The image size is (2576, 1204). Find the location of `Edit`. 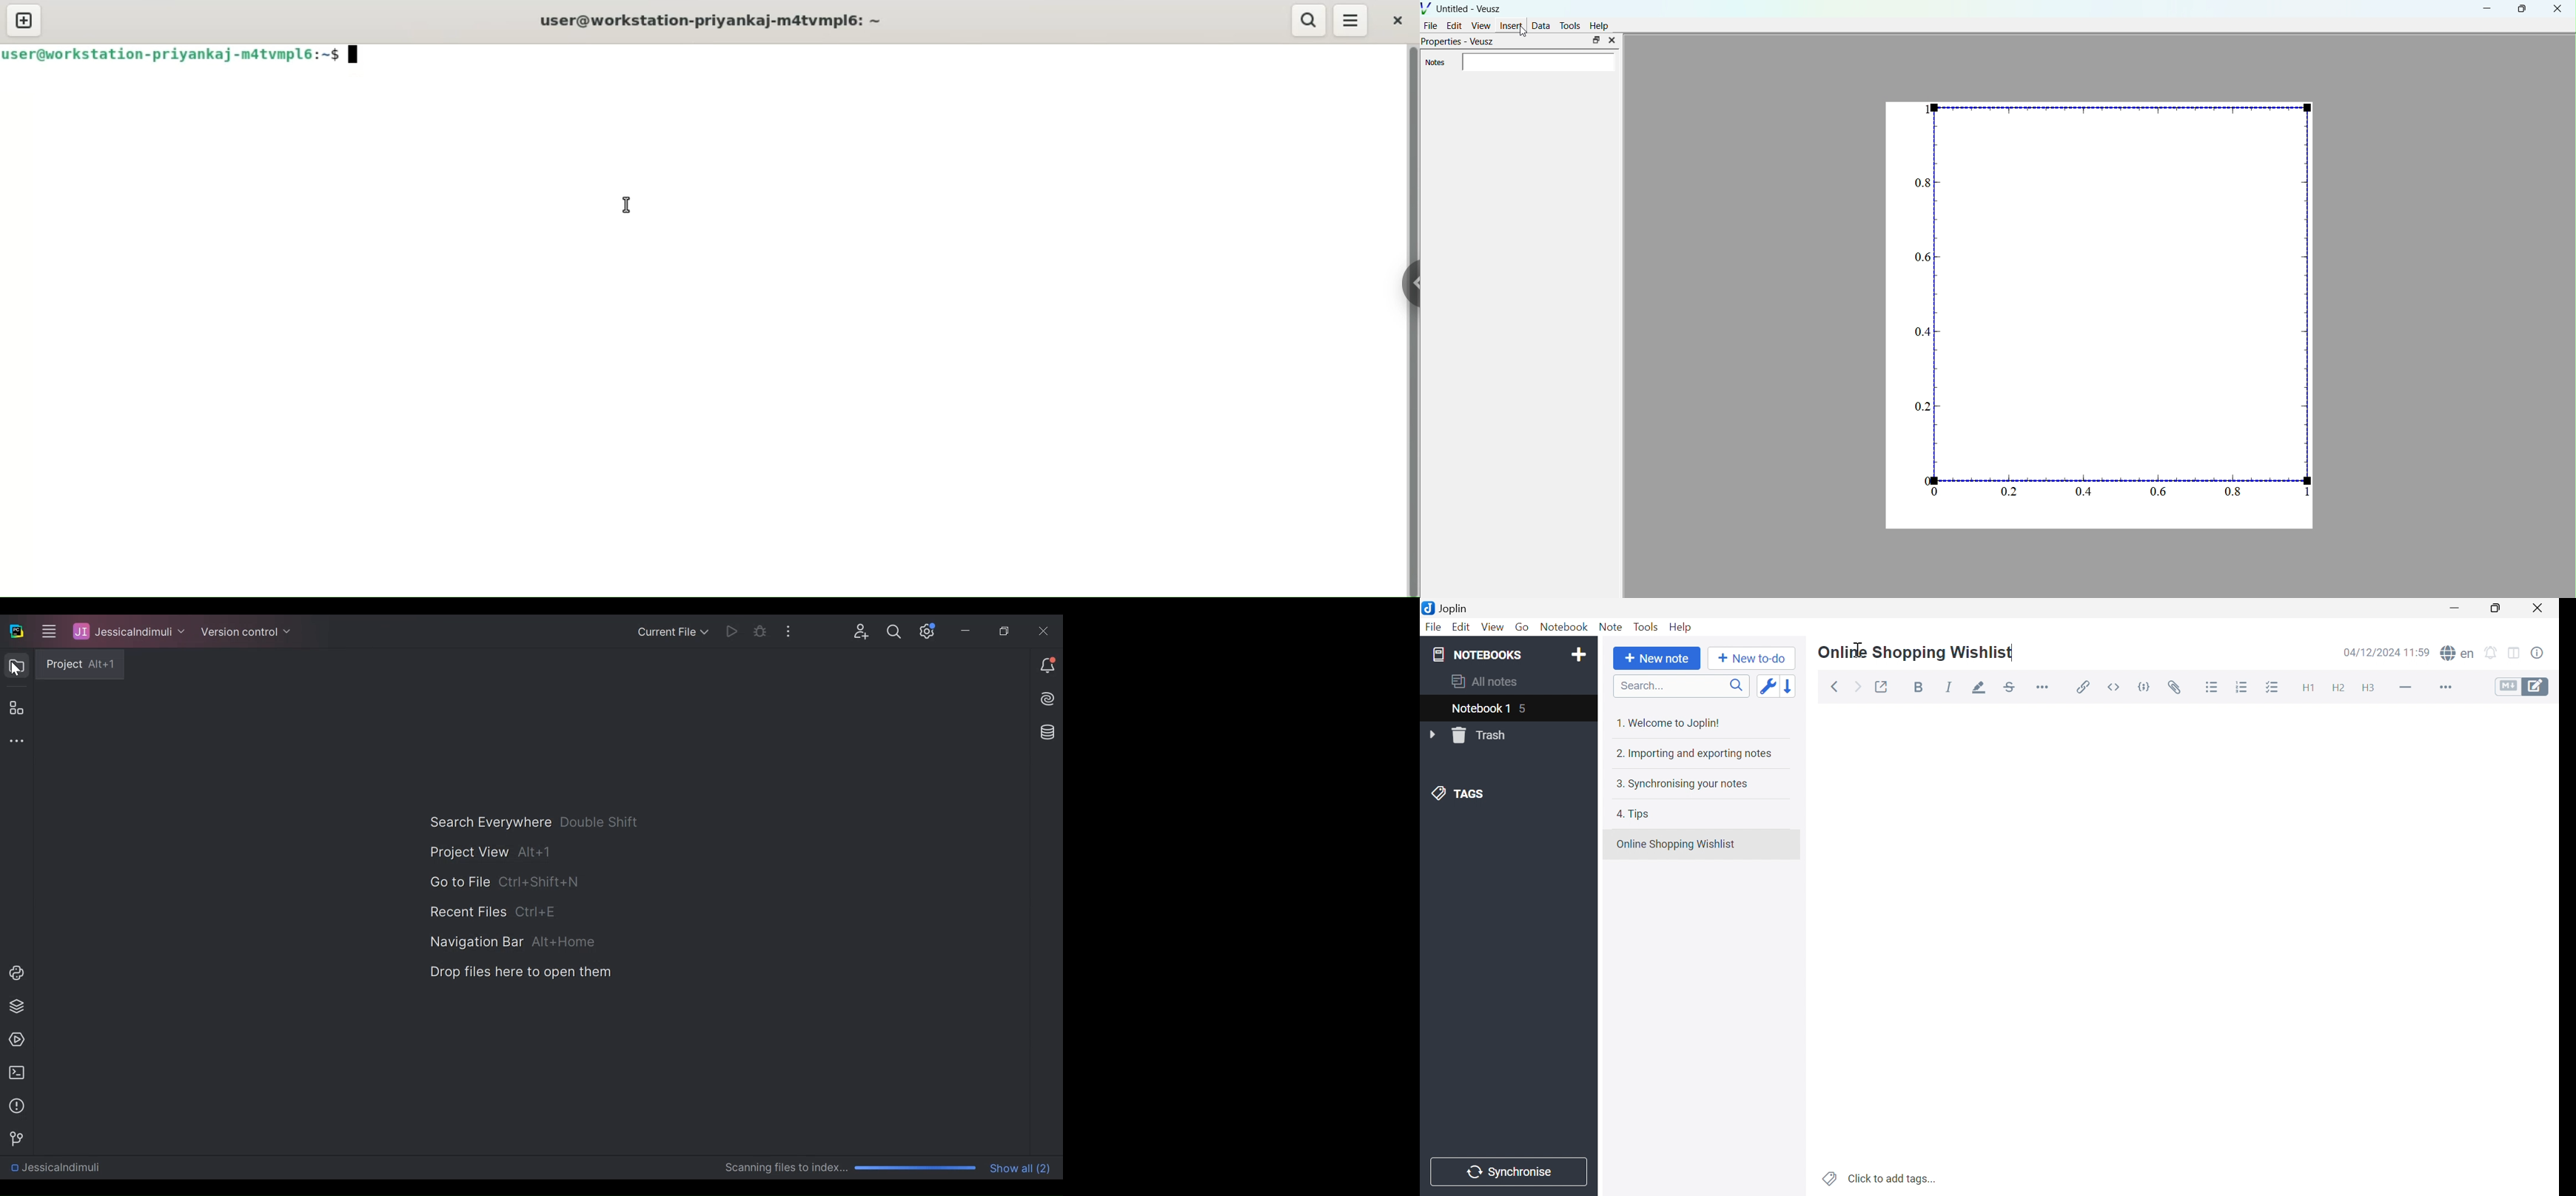

Edit is located at coordinates (1462, 627).